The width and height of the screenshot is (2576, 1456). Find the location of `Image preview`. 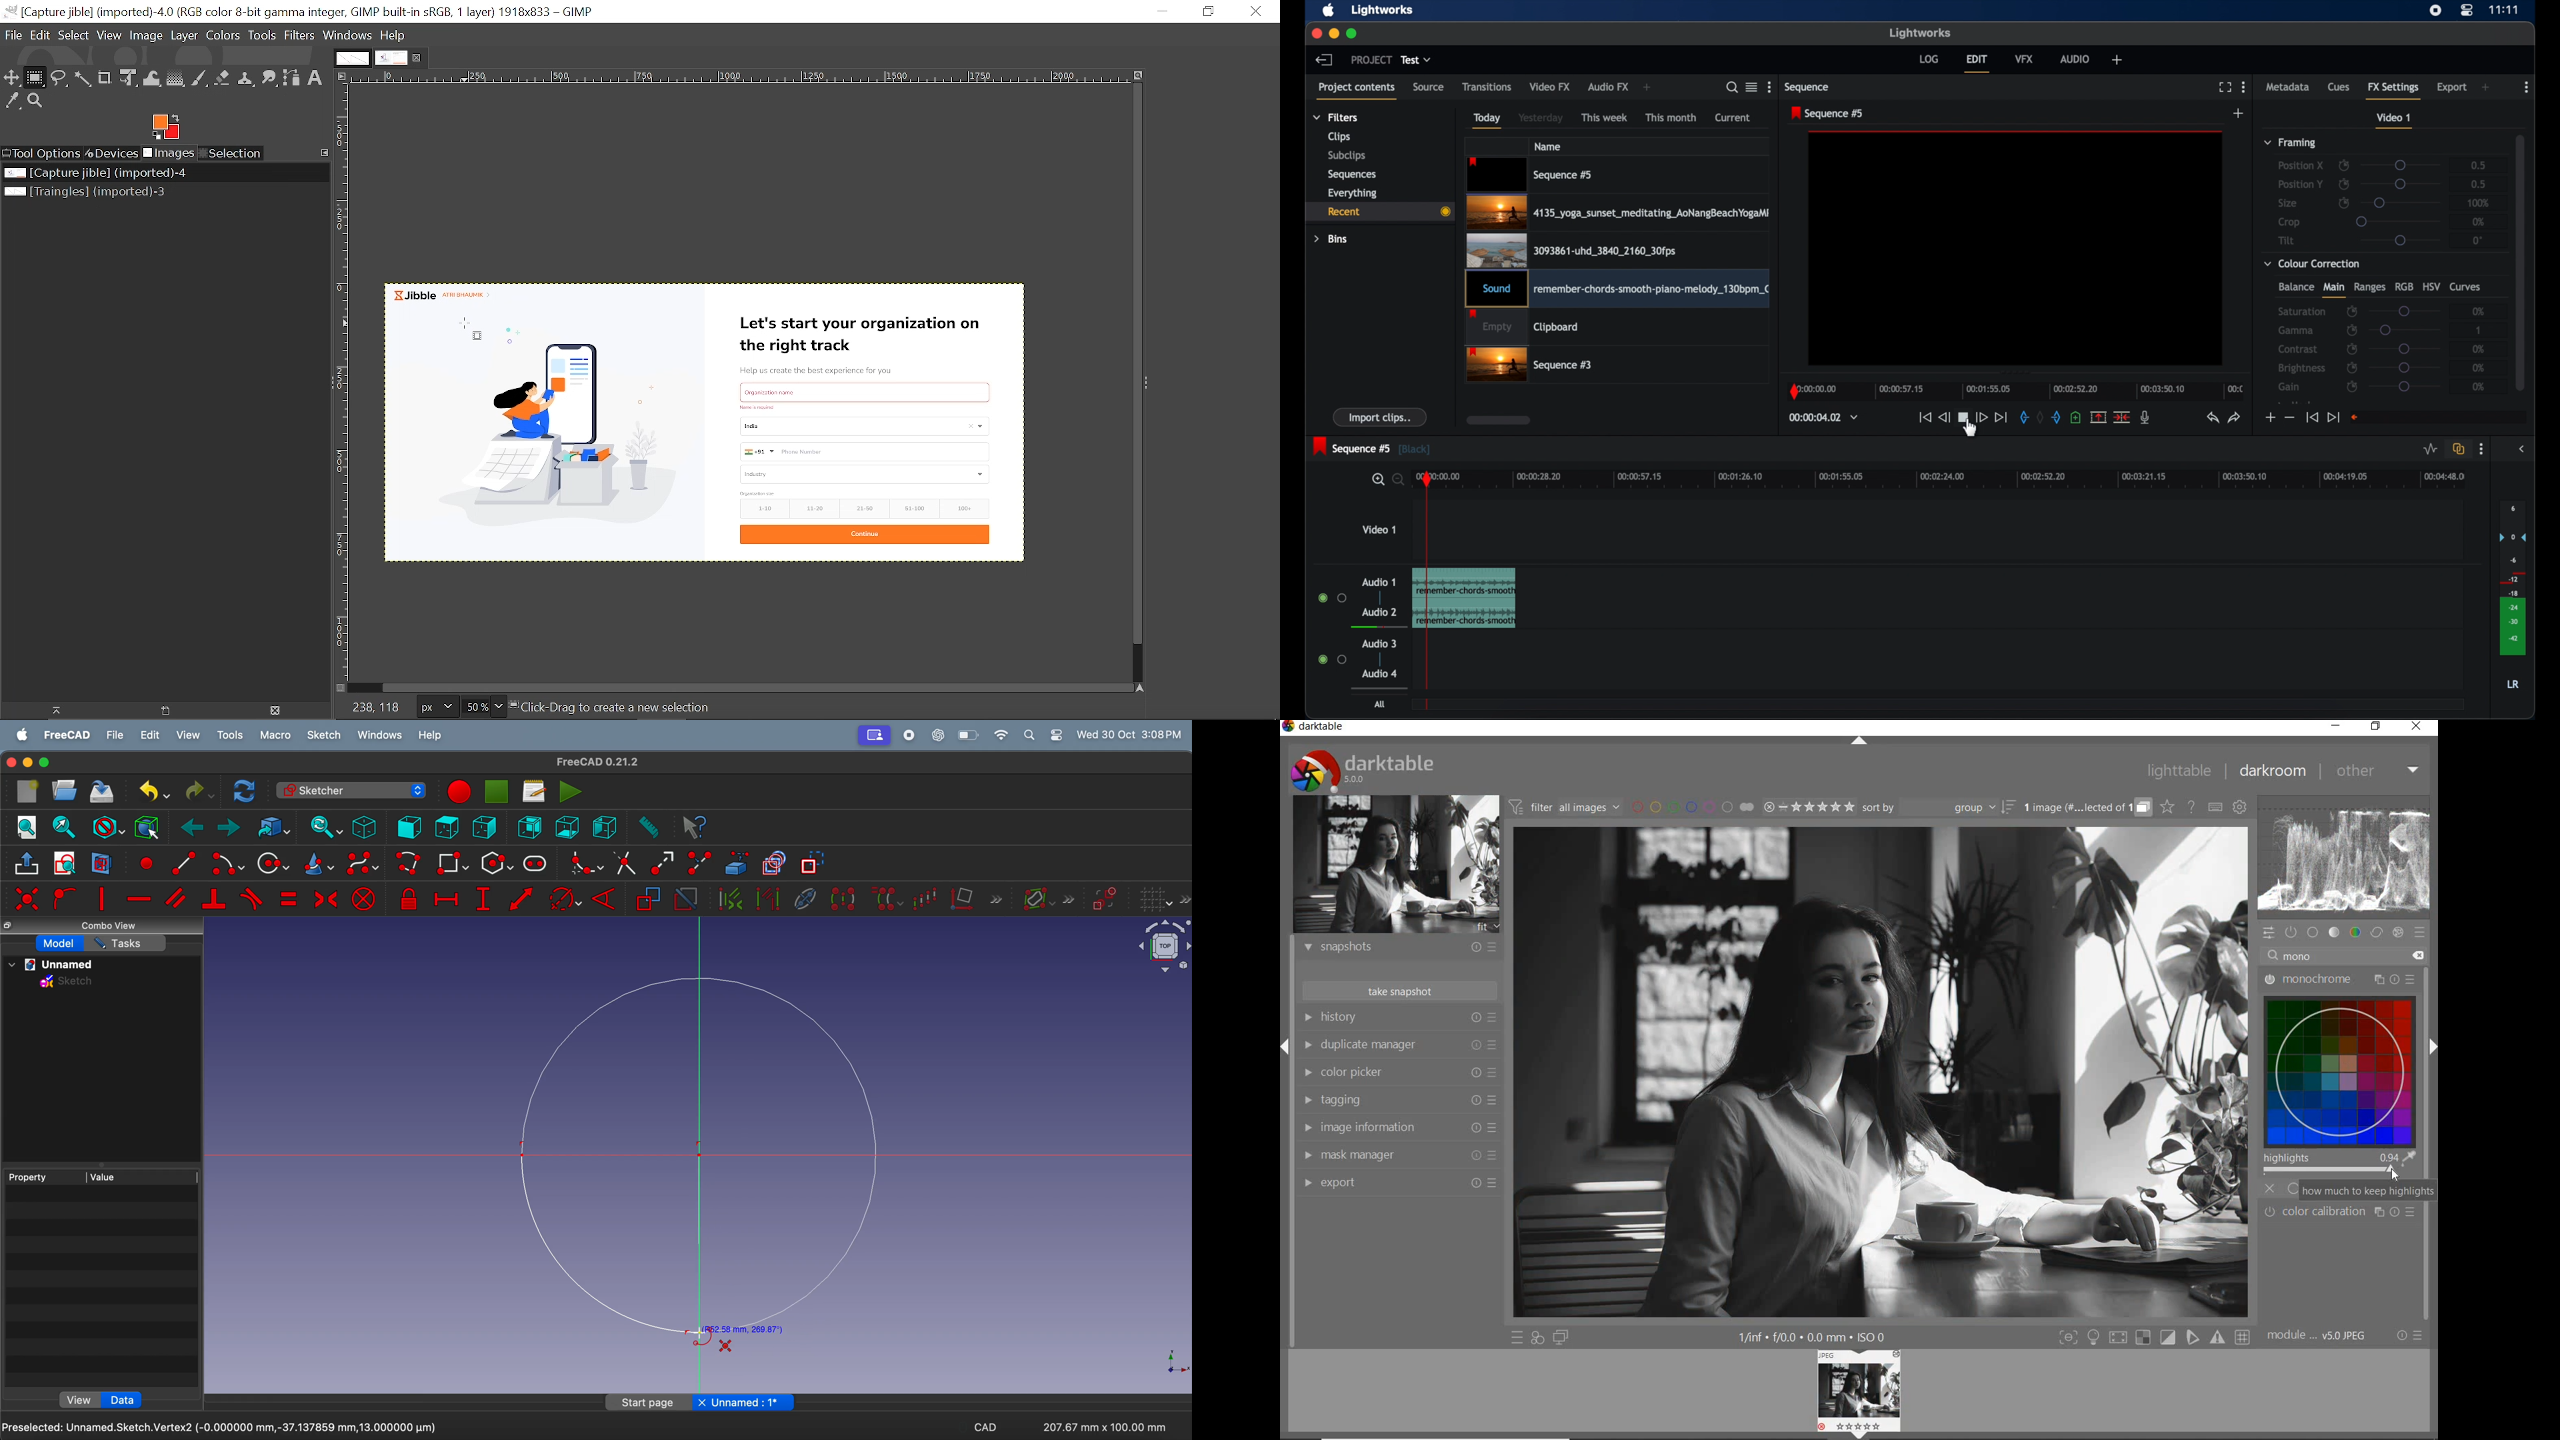

Image preview is located at coordinates (1861, 1394).